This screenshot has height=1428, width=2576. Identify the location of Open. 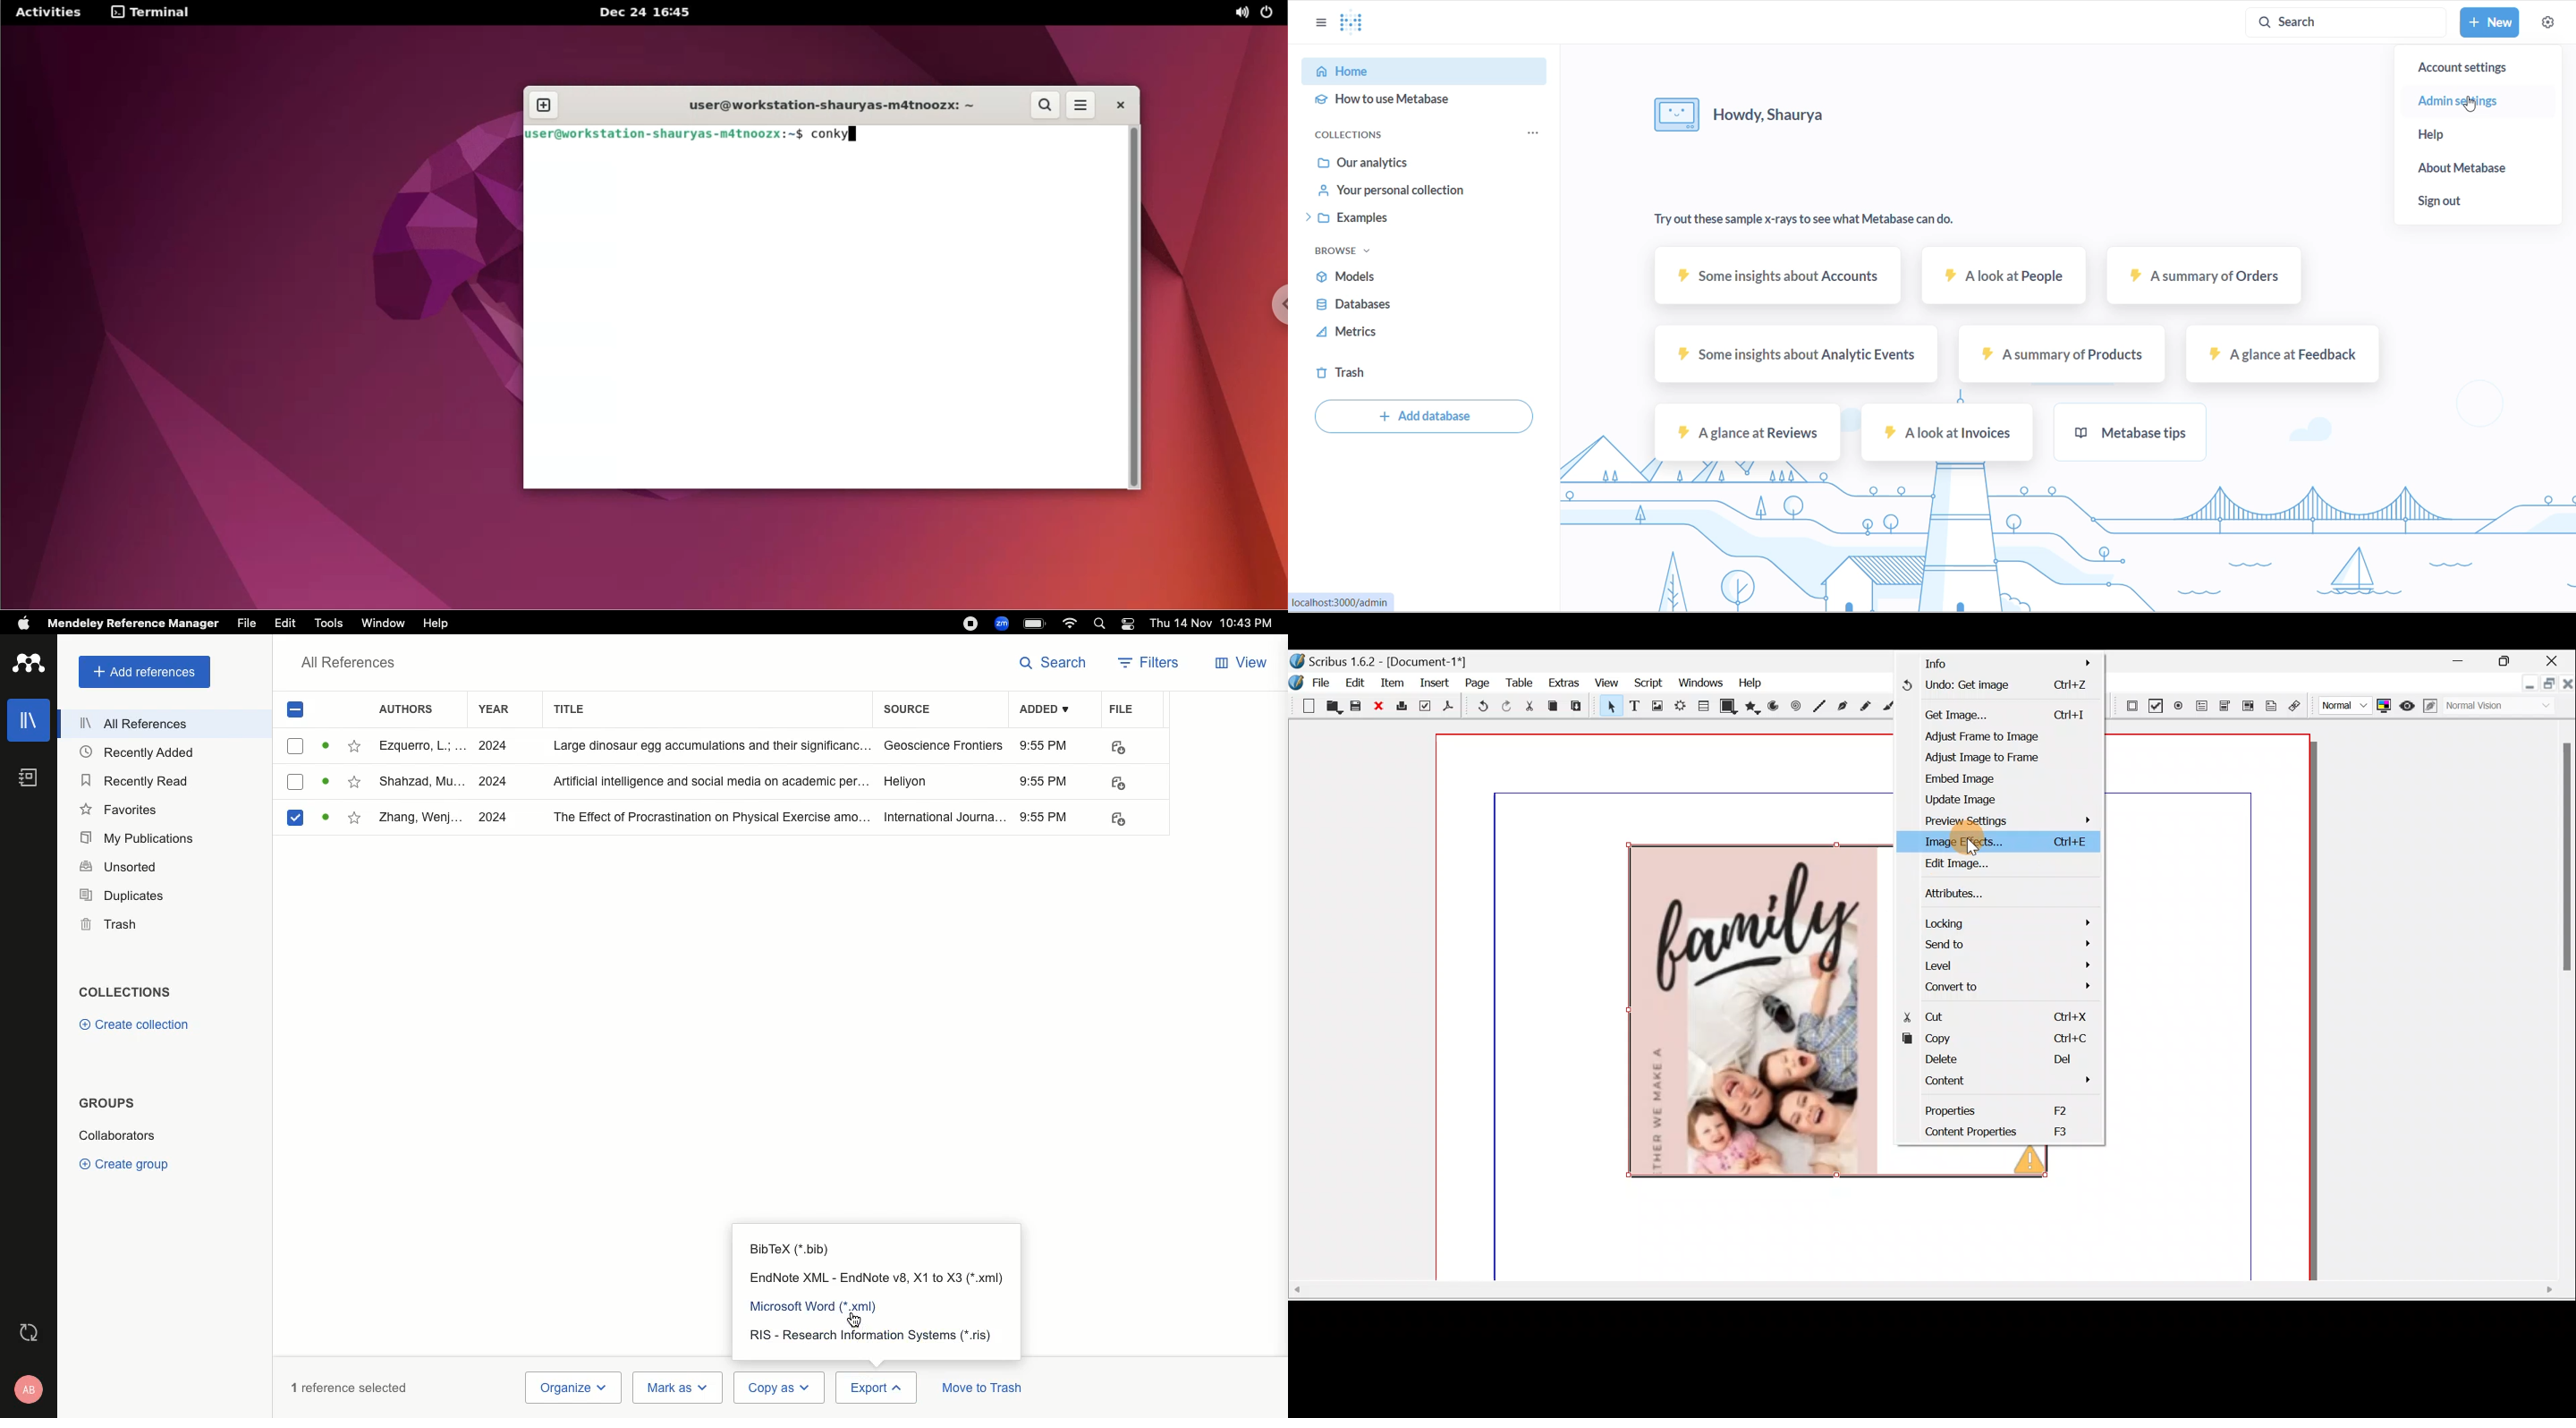
(1333, 708).